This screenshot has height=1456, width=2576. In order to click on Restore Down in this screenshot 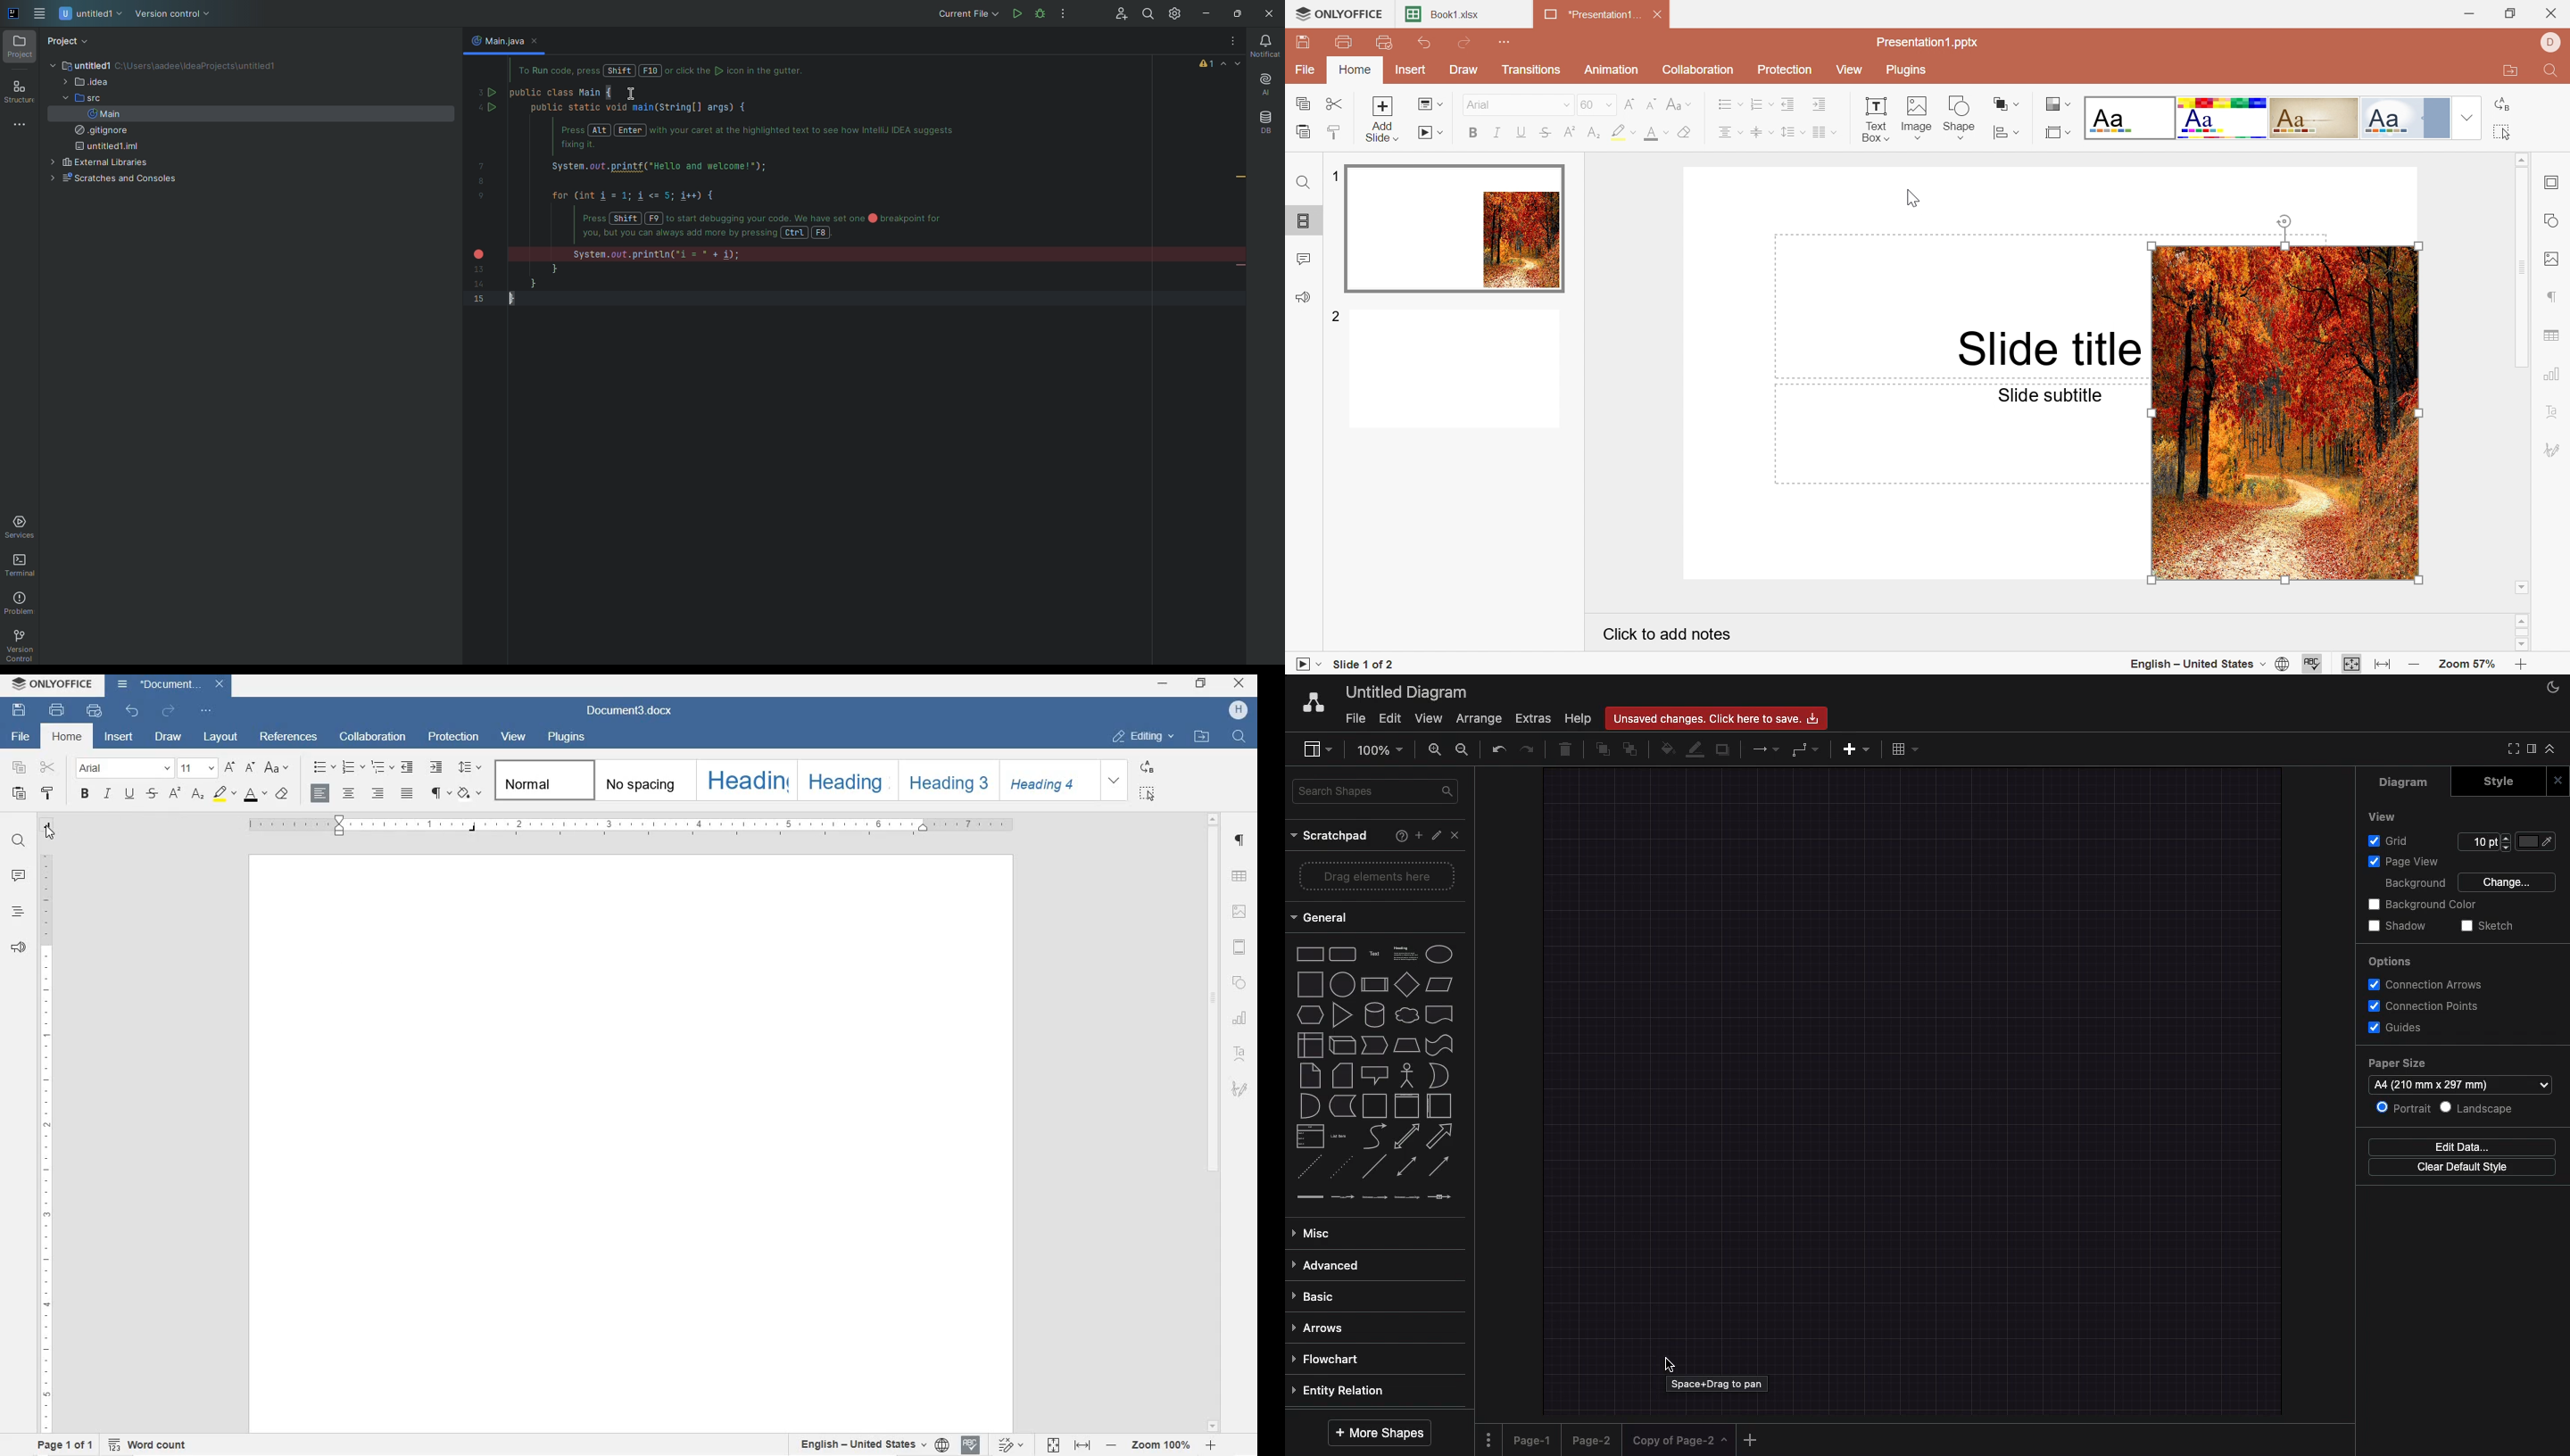, I will do `click(2508, 14)`.